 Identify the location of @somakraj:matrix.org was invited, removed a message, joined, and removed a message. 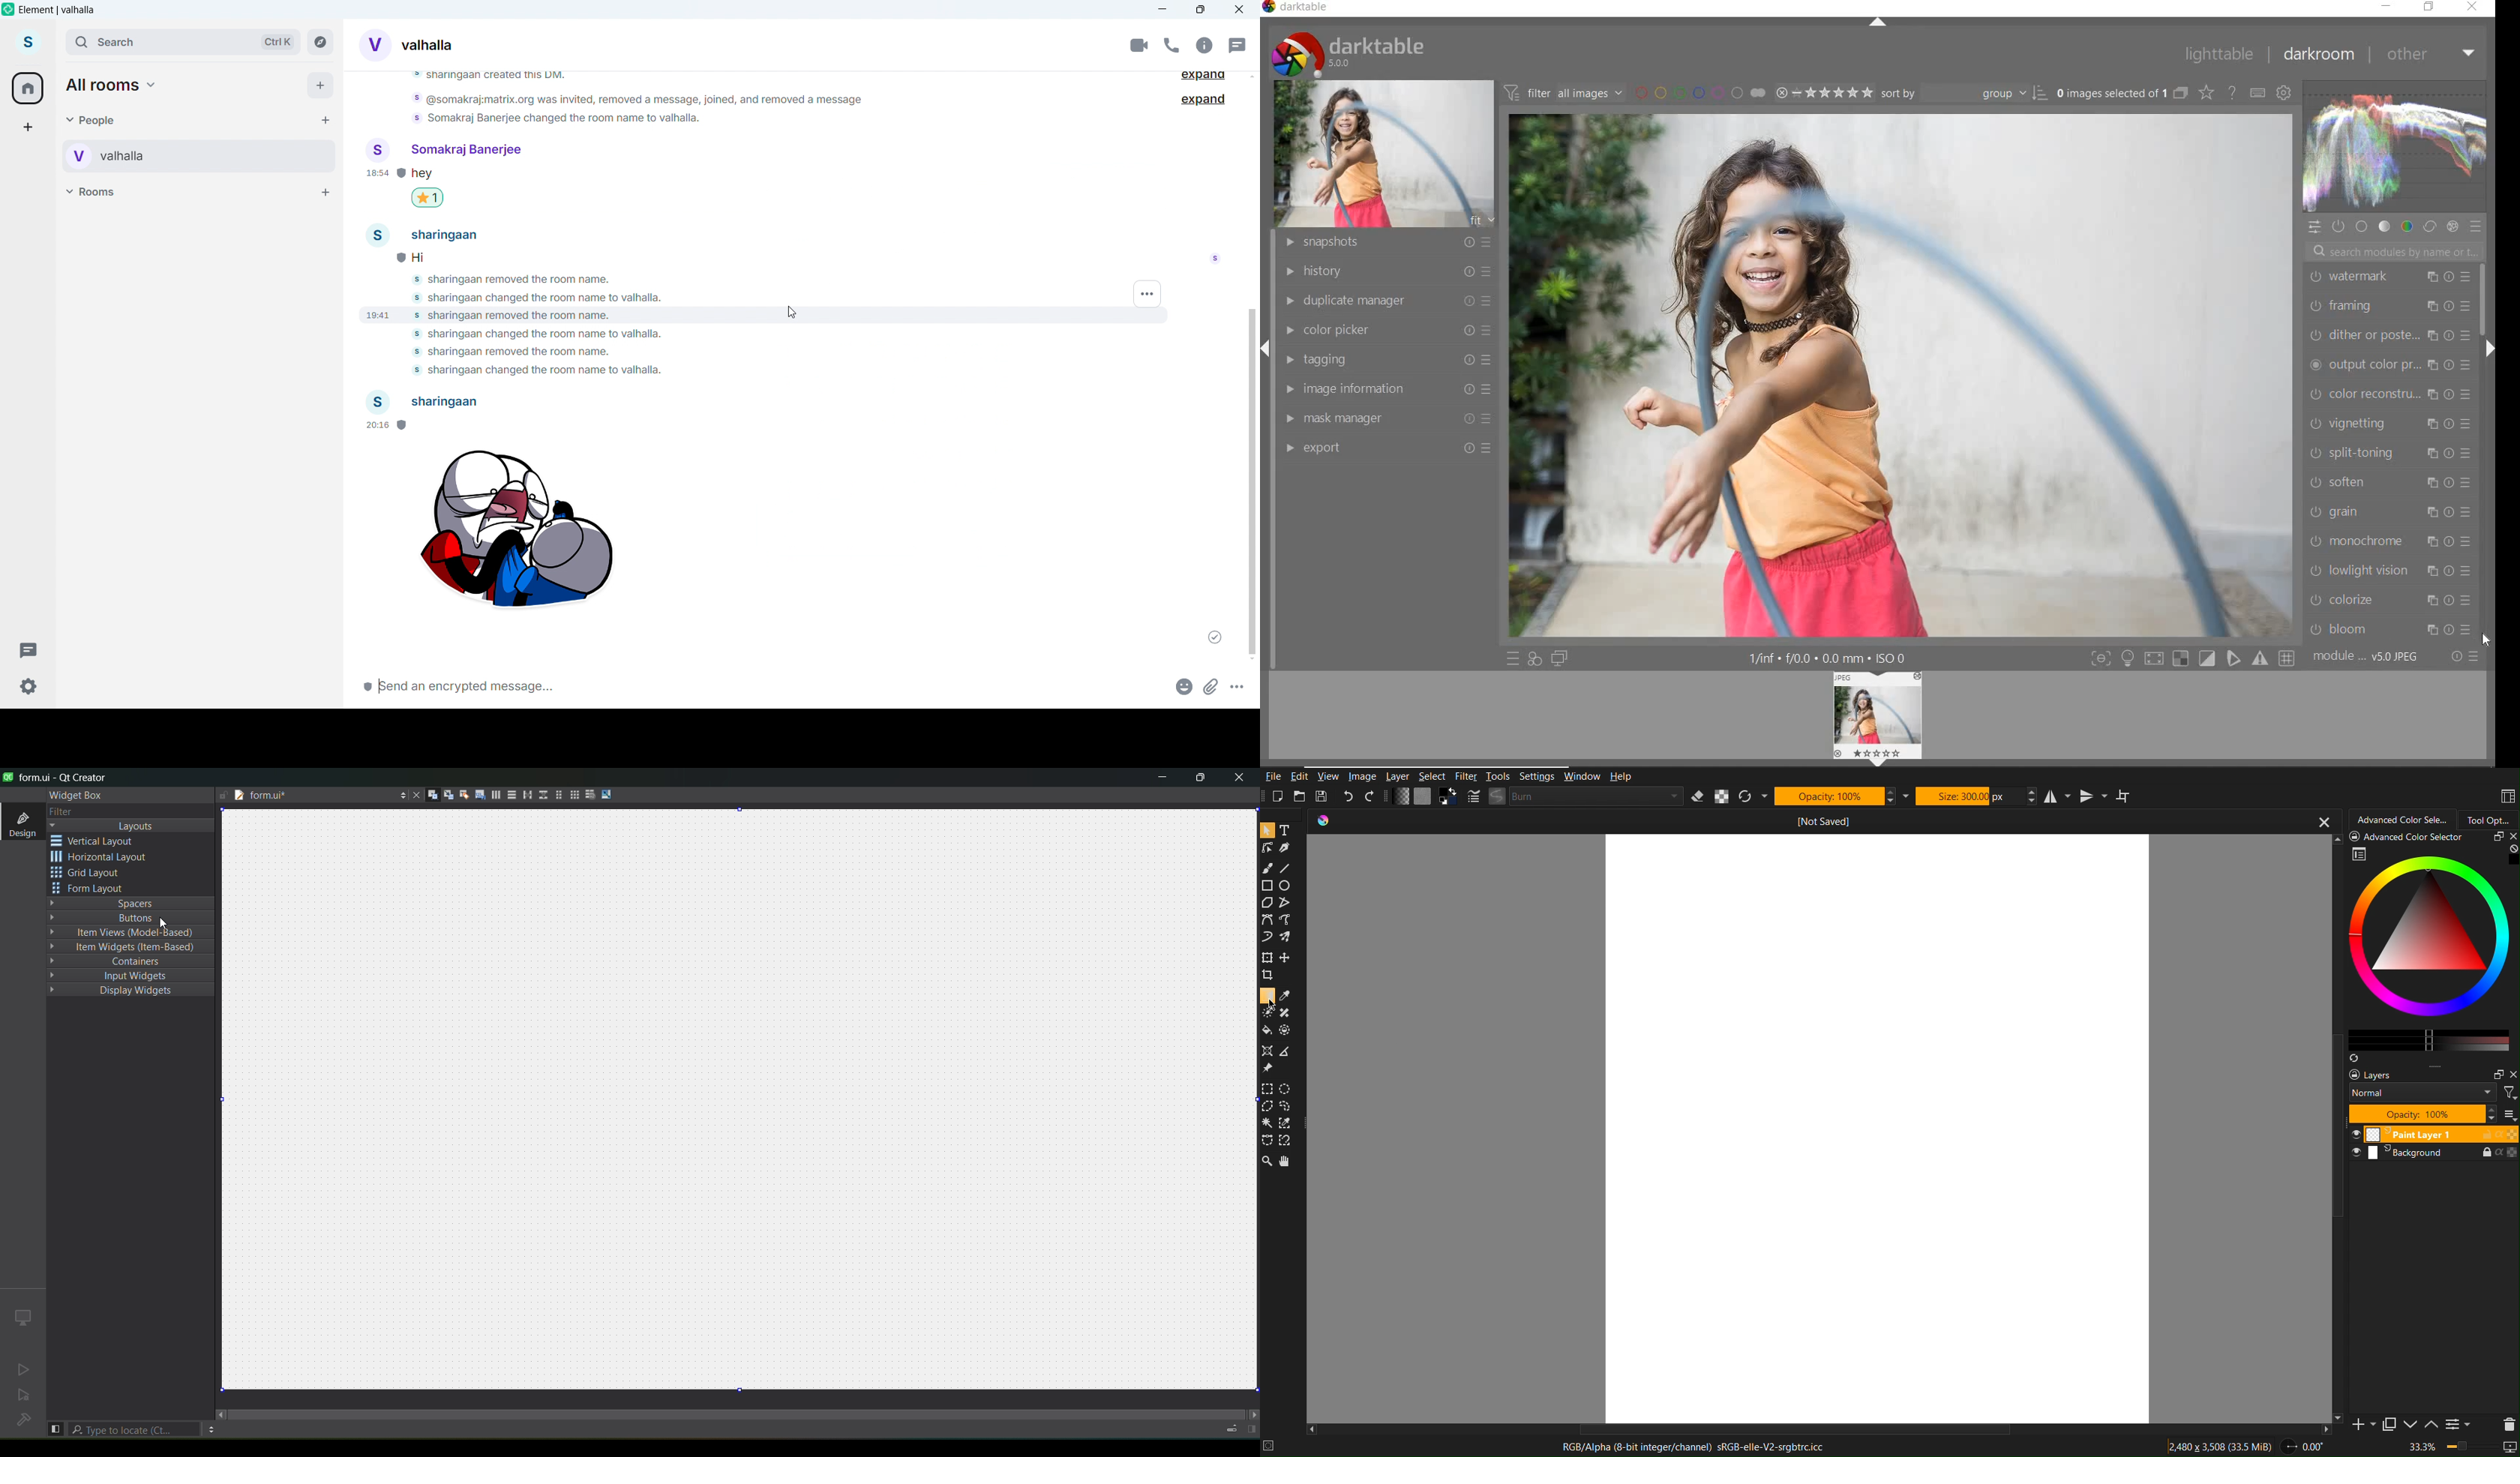
(635, 100).